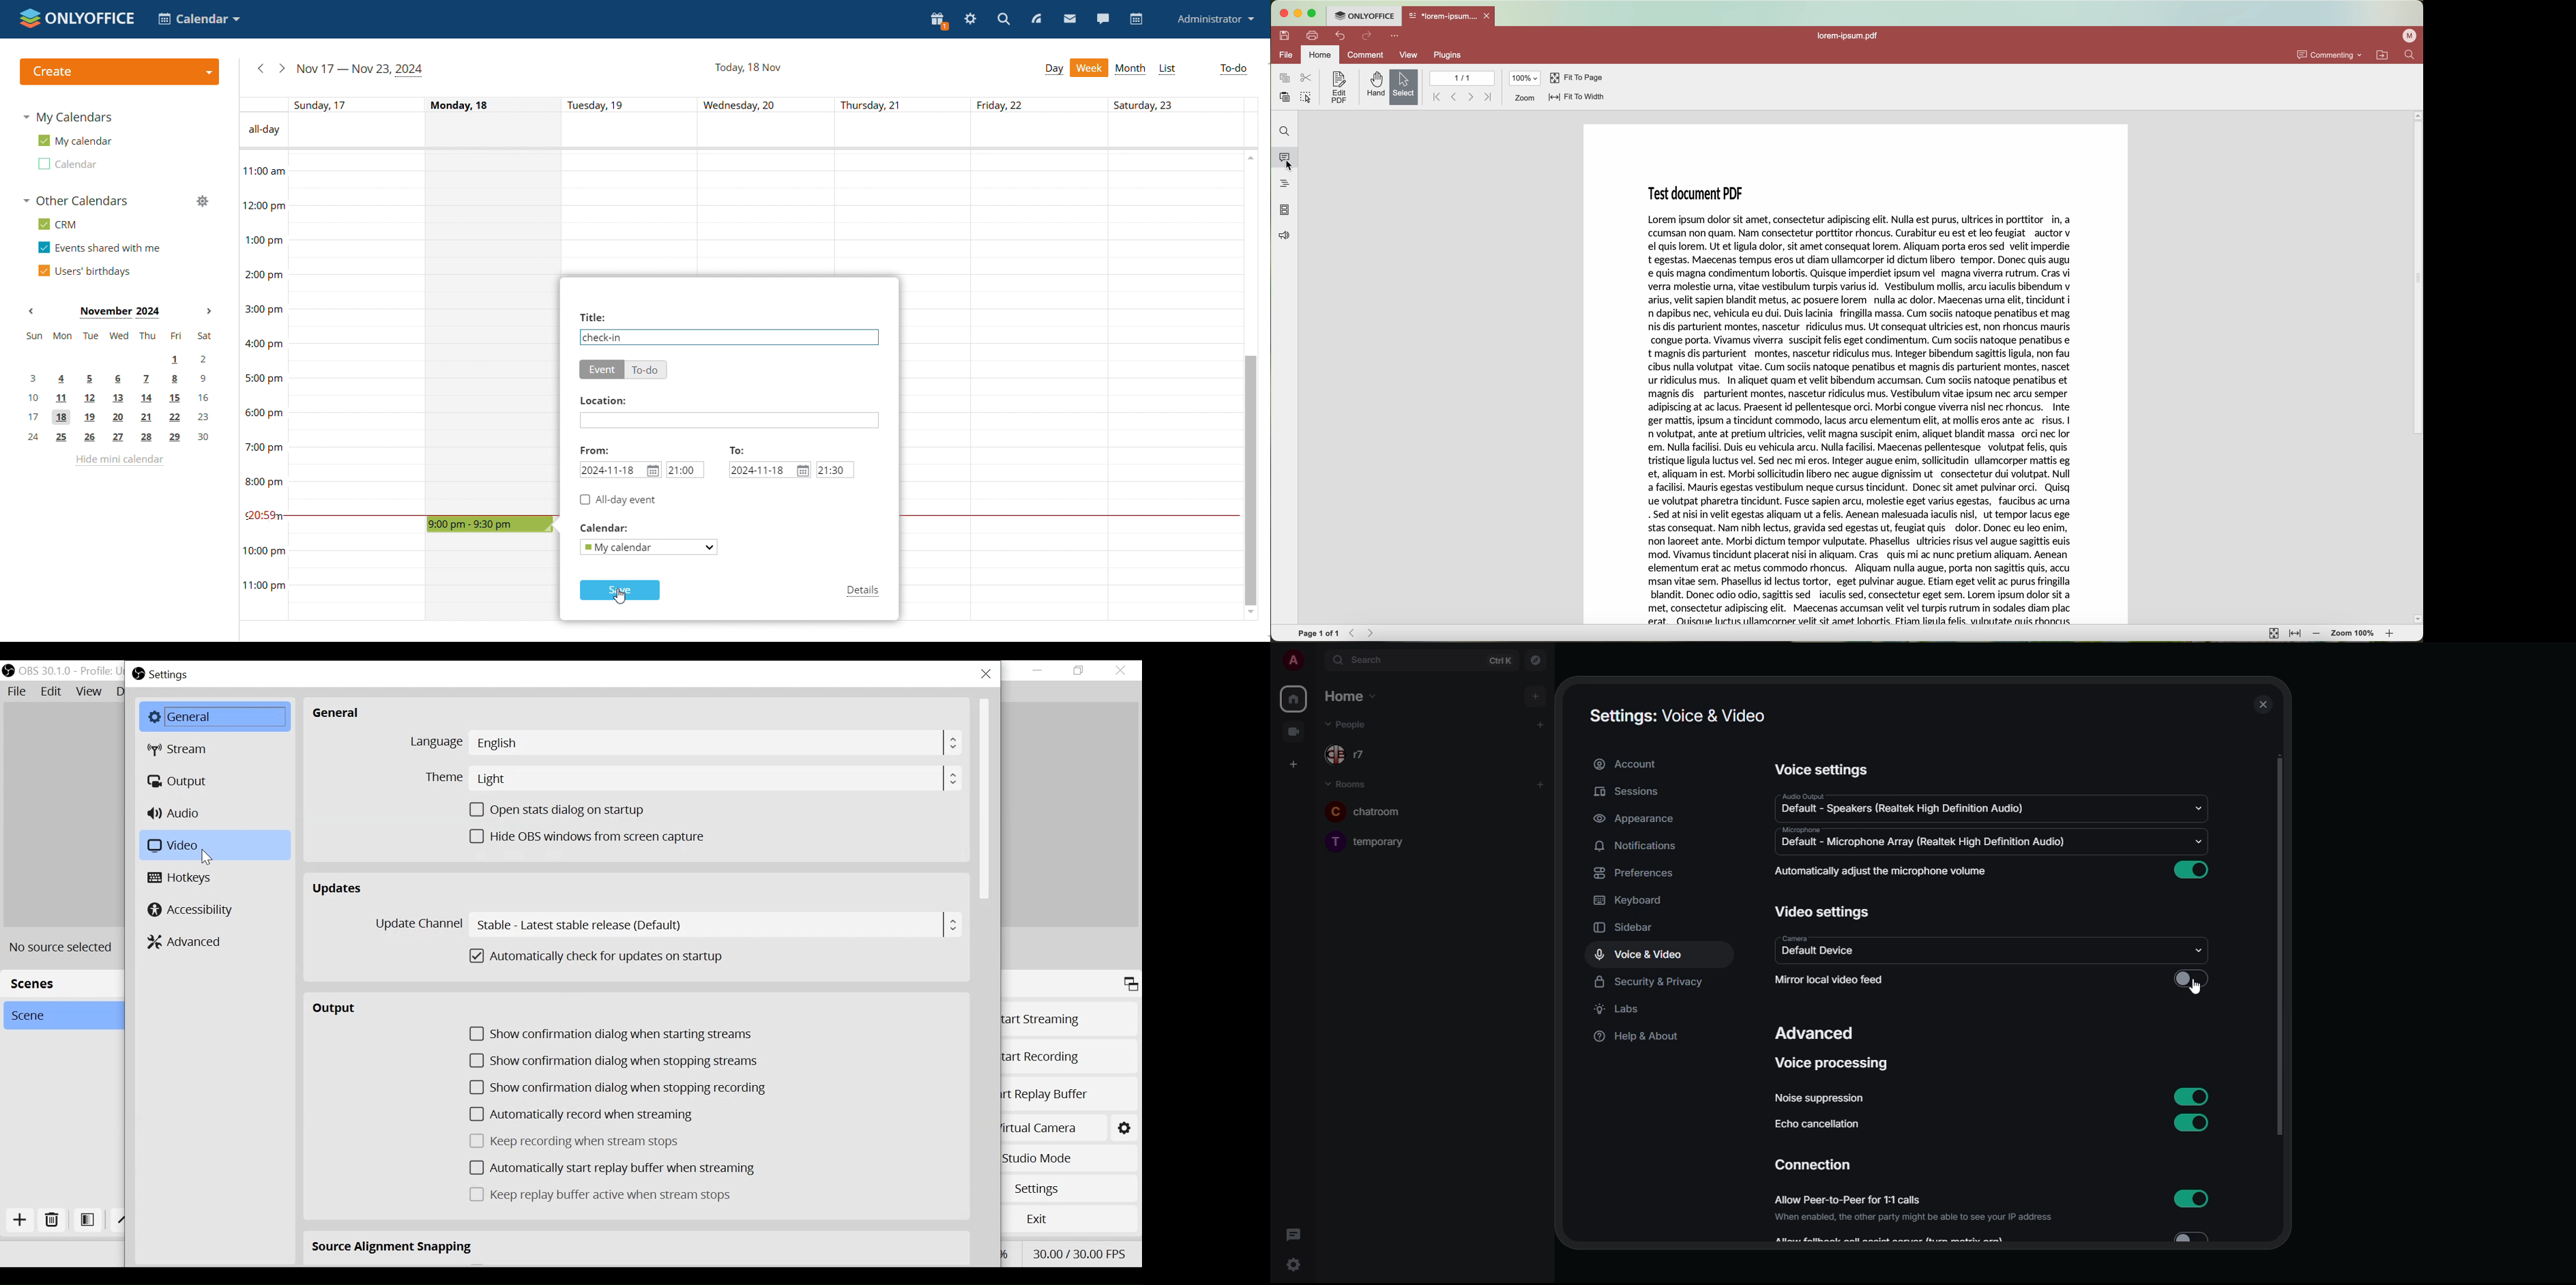  I want to click on (un)check Open Stats dialogue on startup, so click(563, 811).